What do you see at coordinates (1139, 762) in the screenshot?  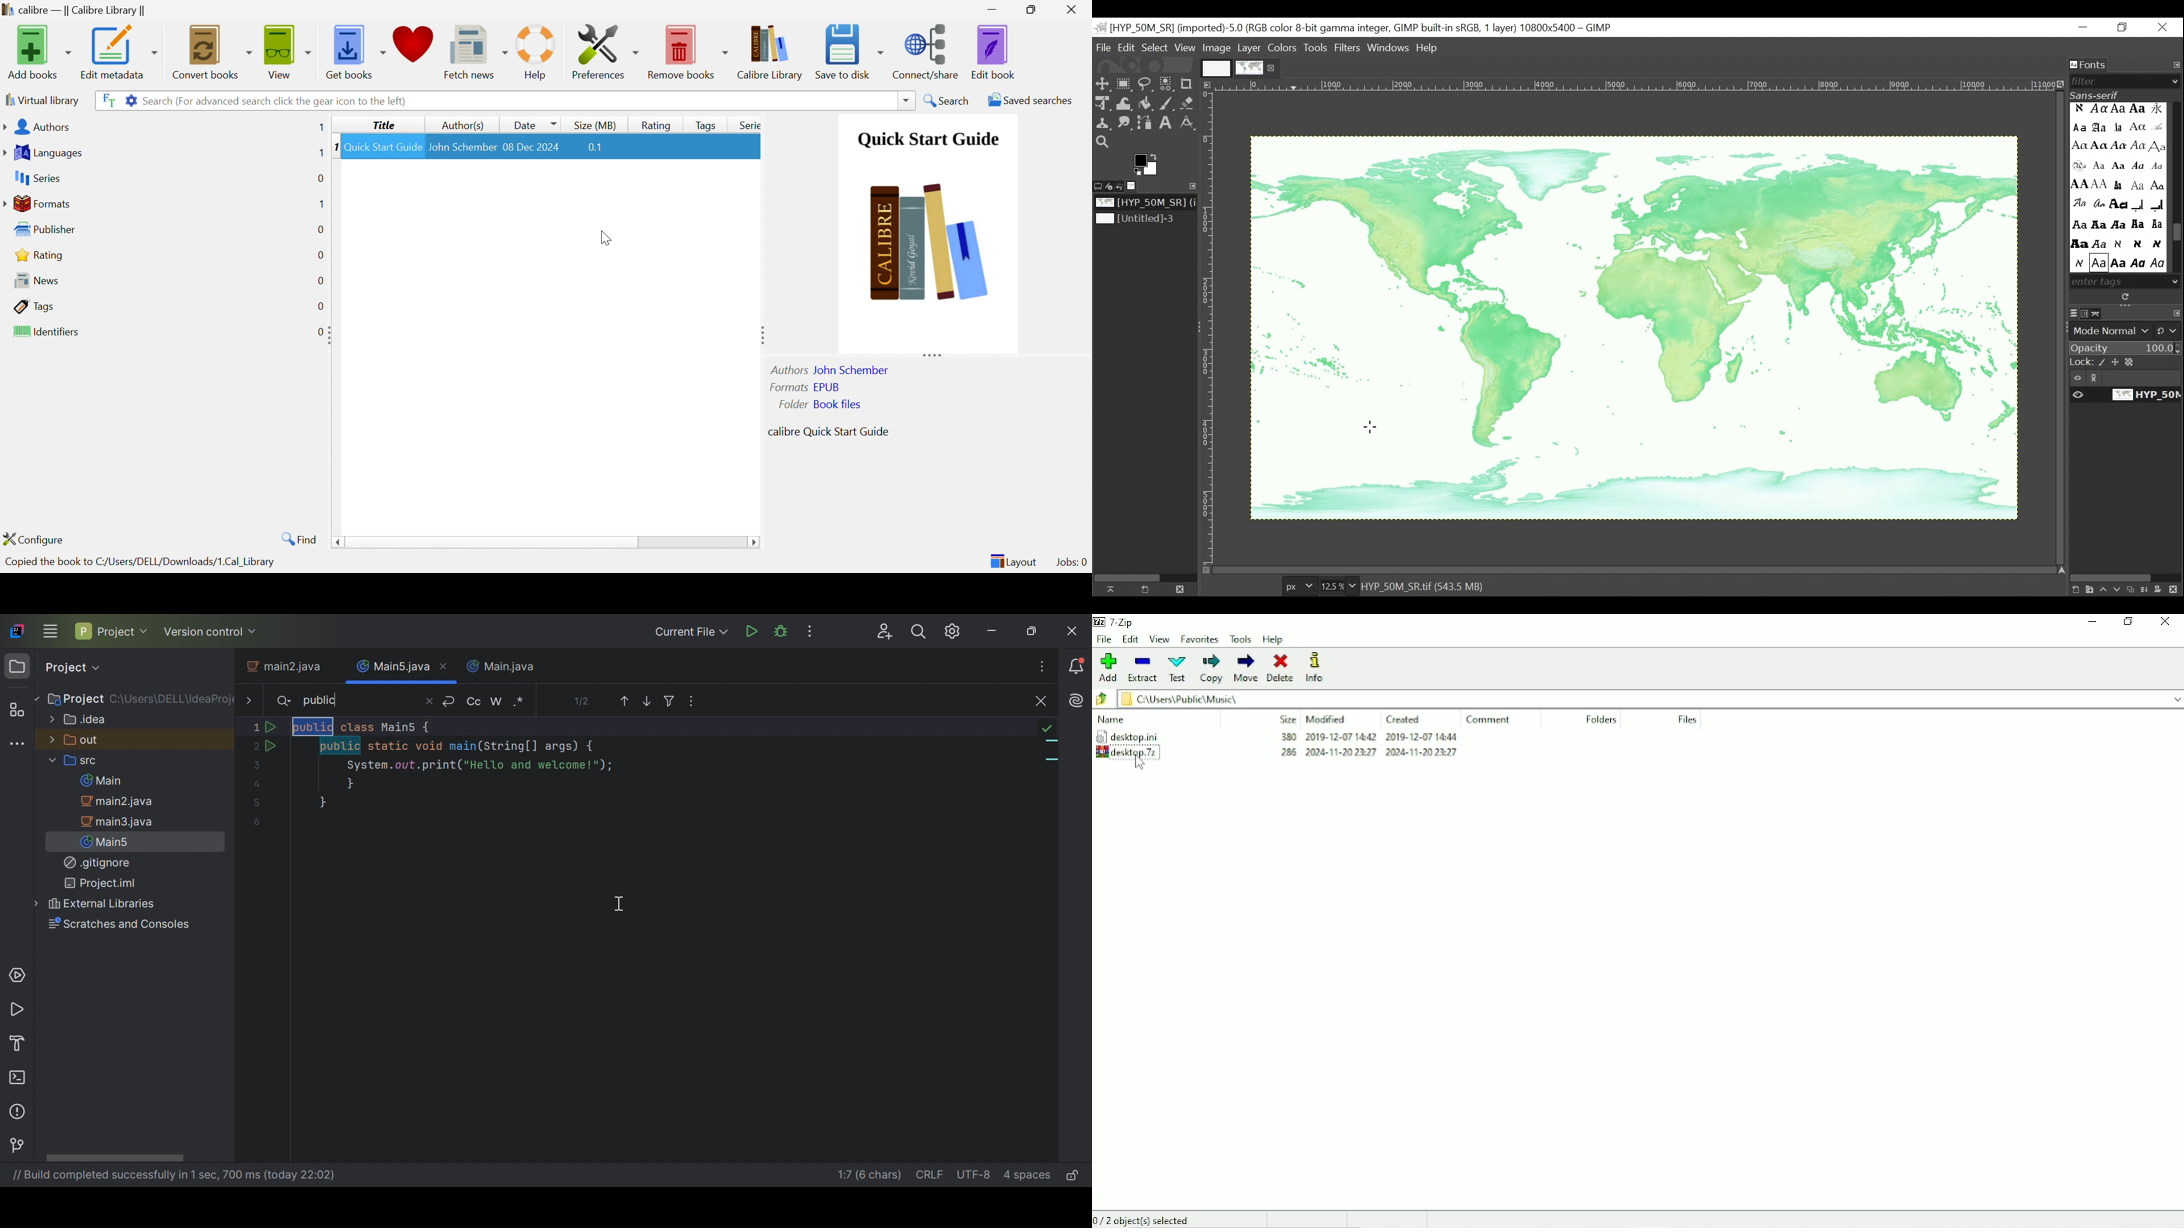 I see `cursor` at bounding box center [1139, 762].